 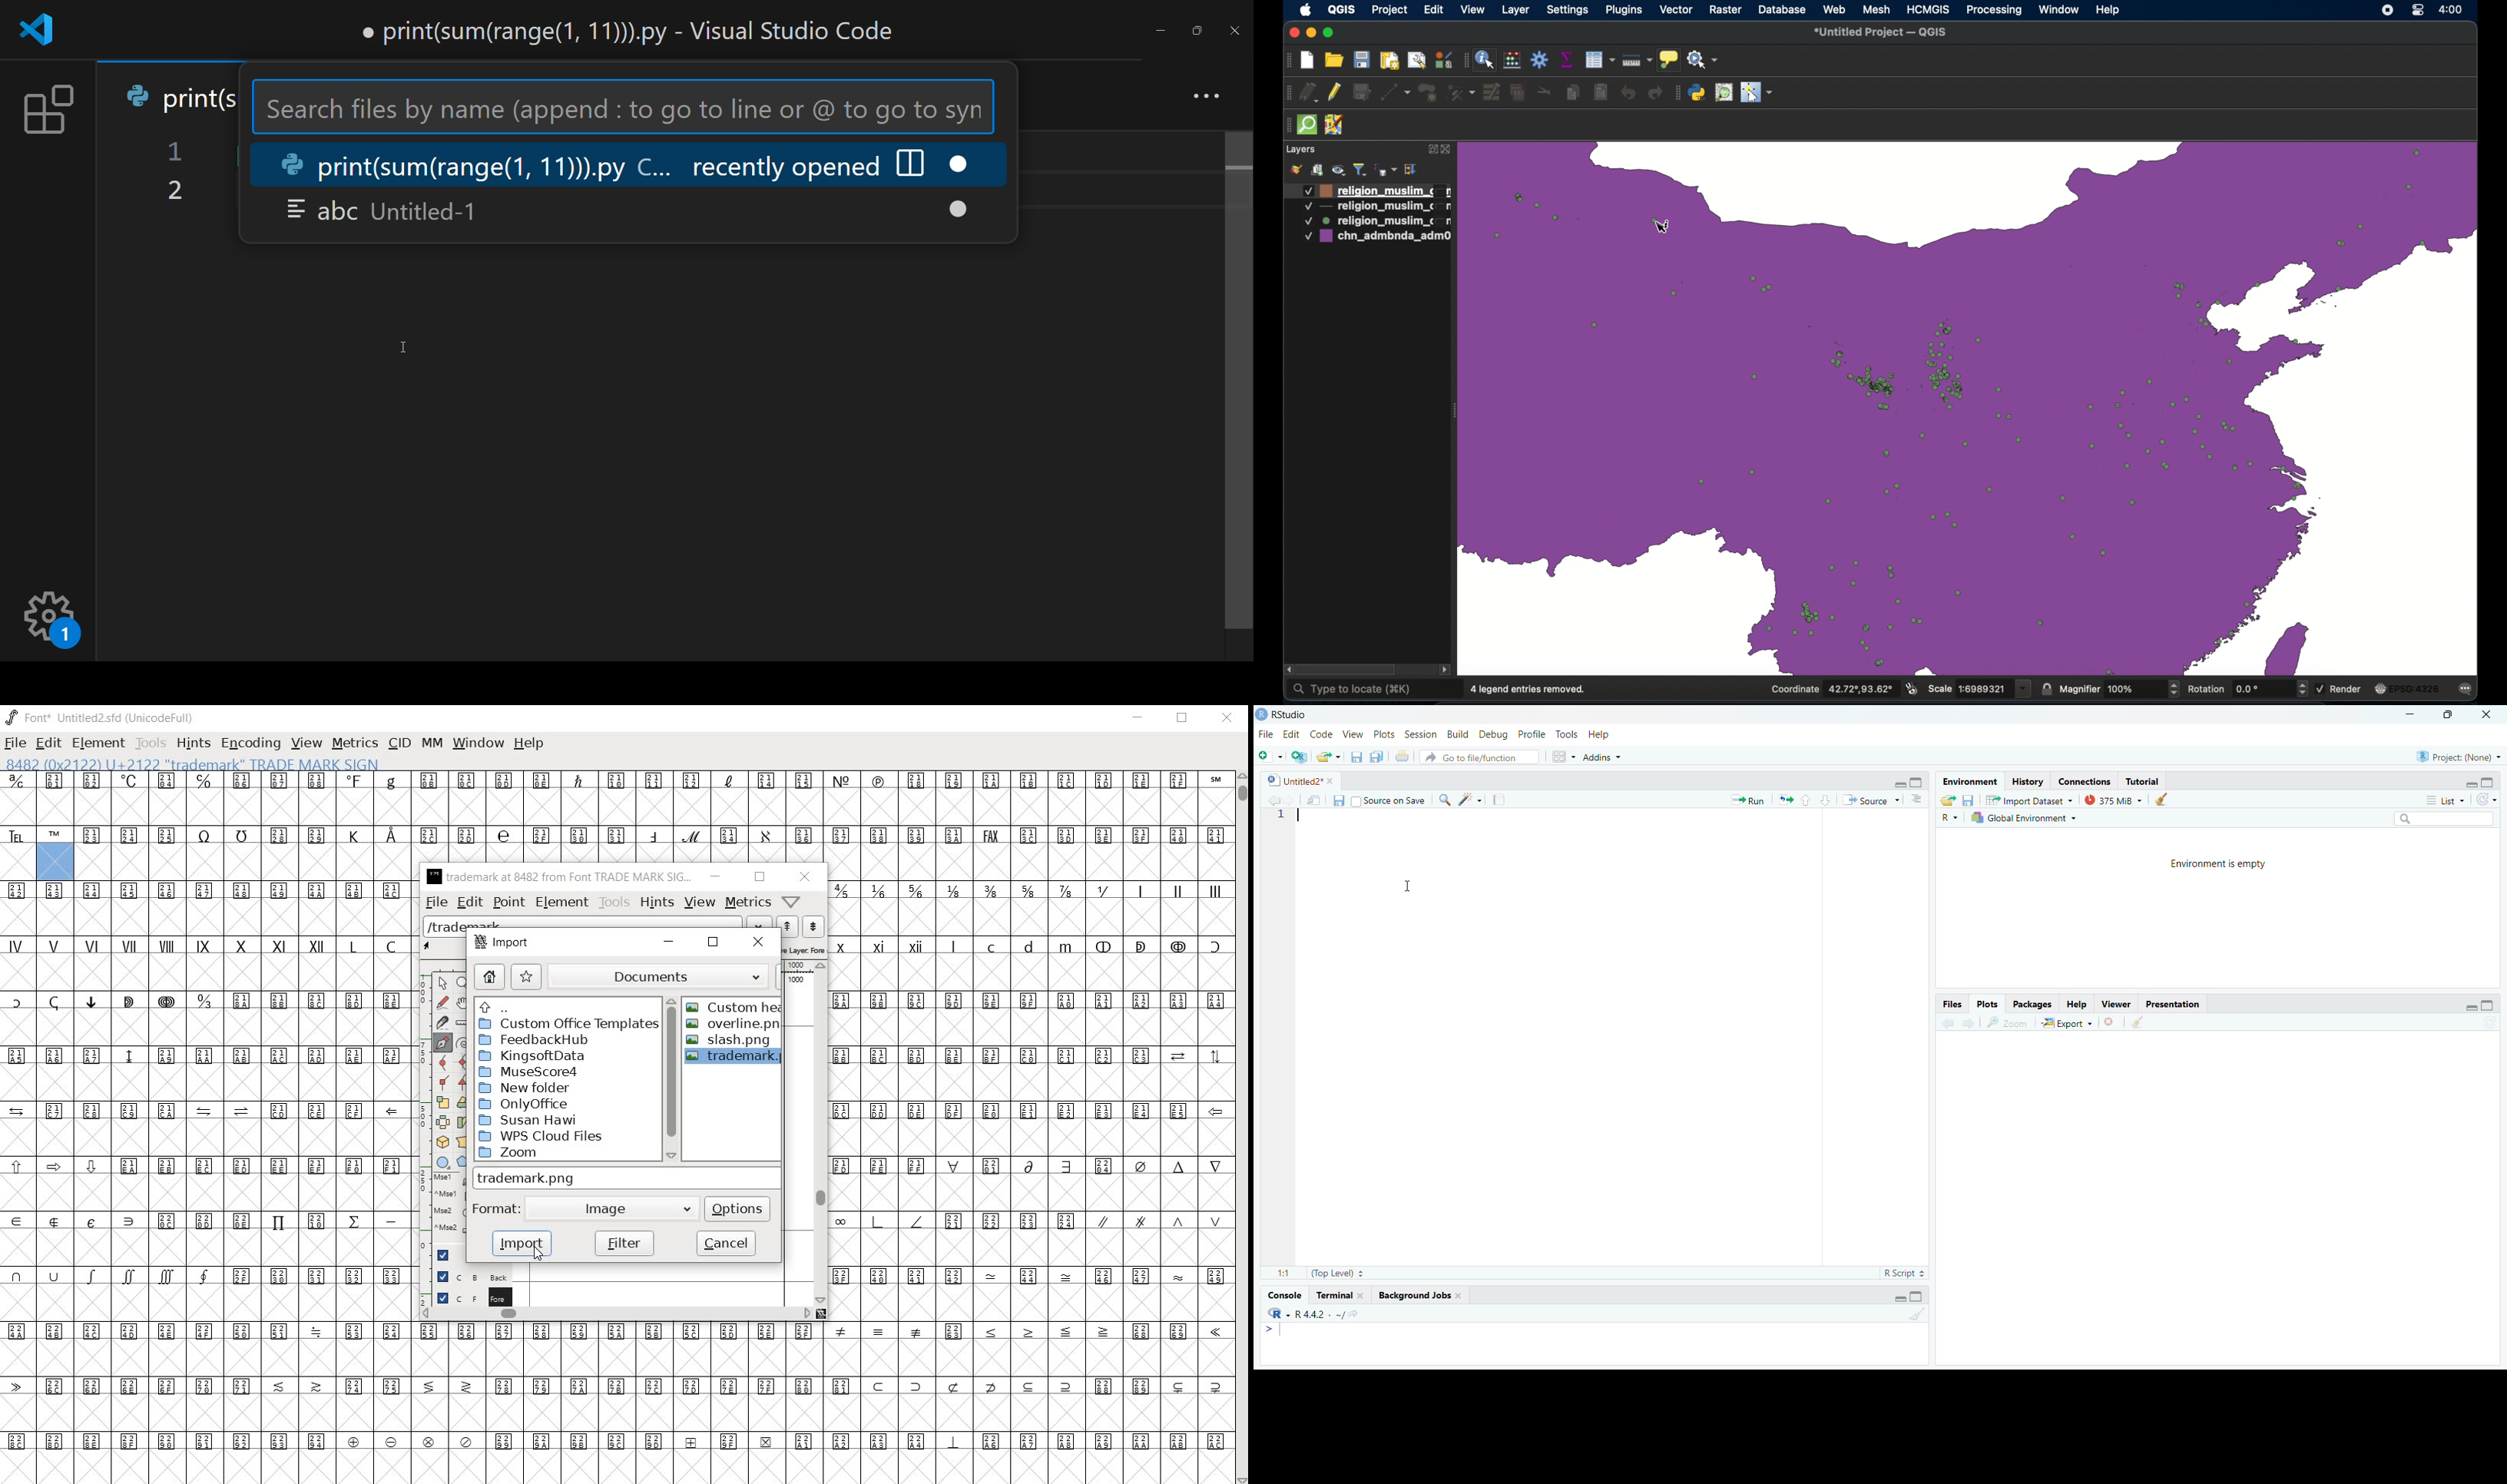 I want to click on open field calculator, so click(x=1512, y=60).